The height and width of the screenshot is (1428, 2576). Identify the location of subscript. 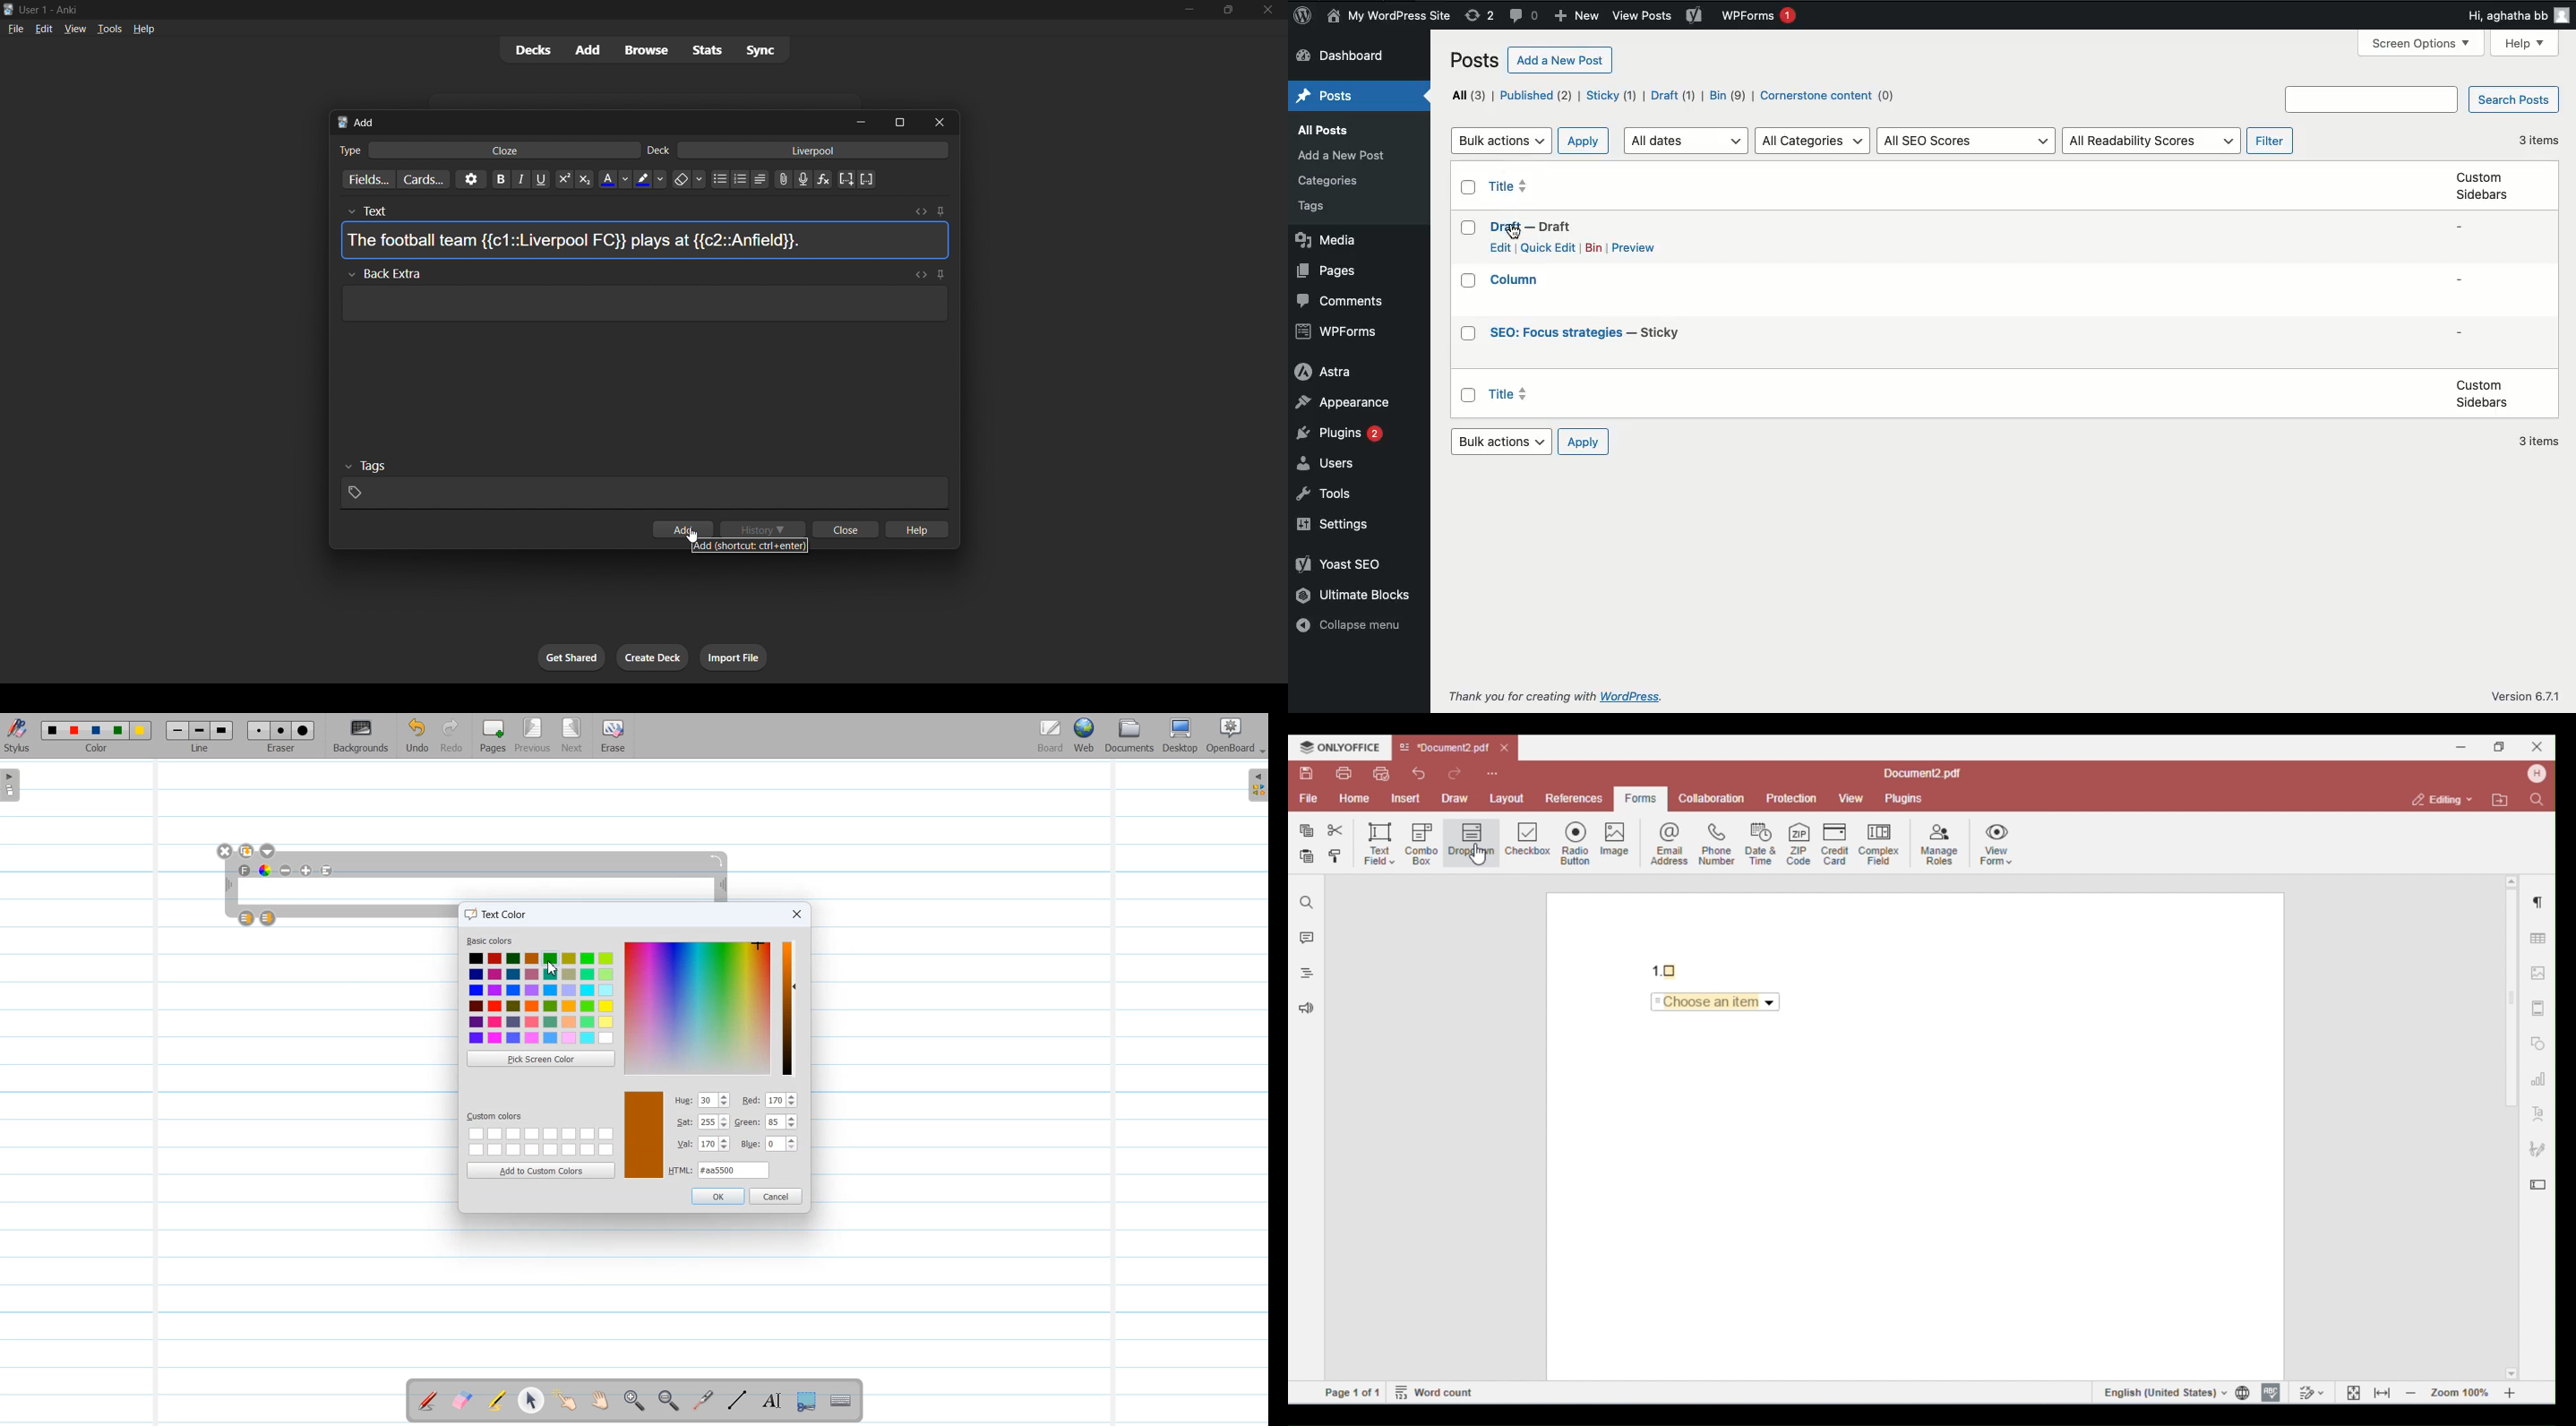
(582, 184).